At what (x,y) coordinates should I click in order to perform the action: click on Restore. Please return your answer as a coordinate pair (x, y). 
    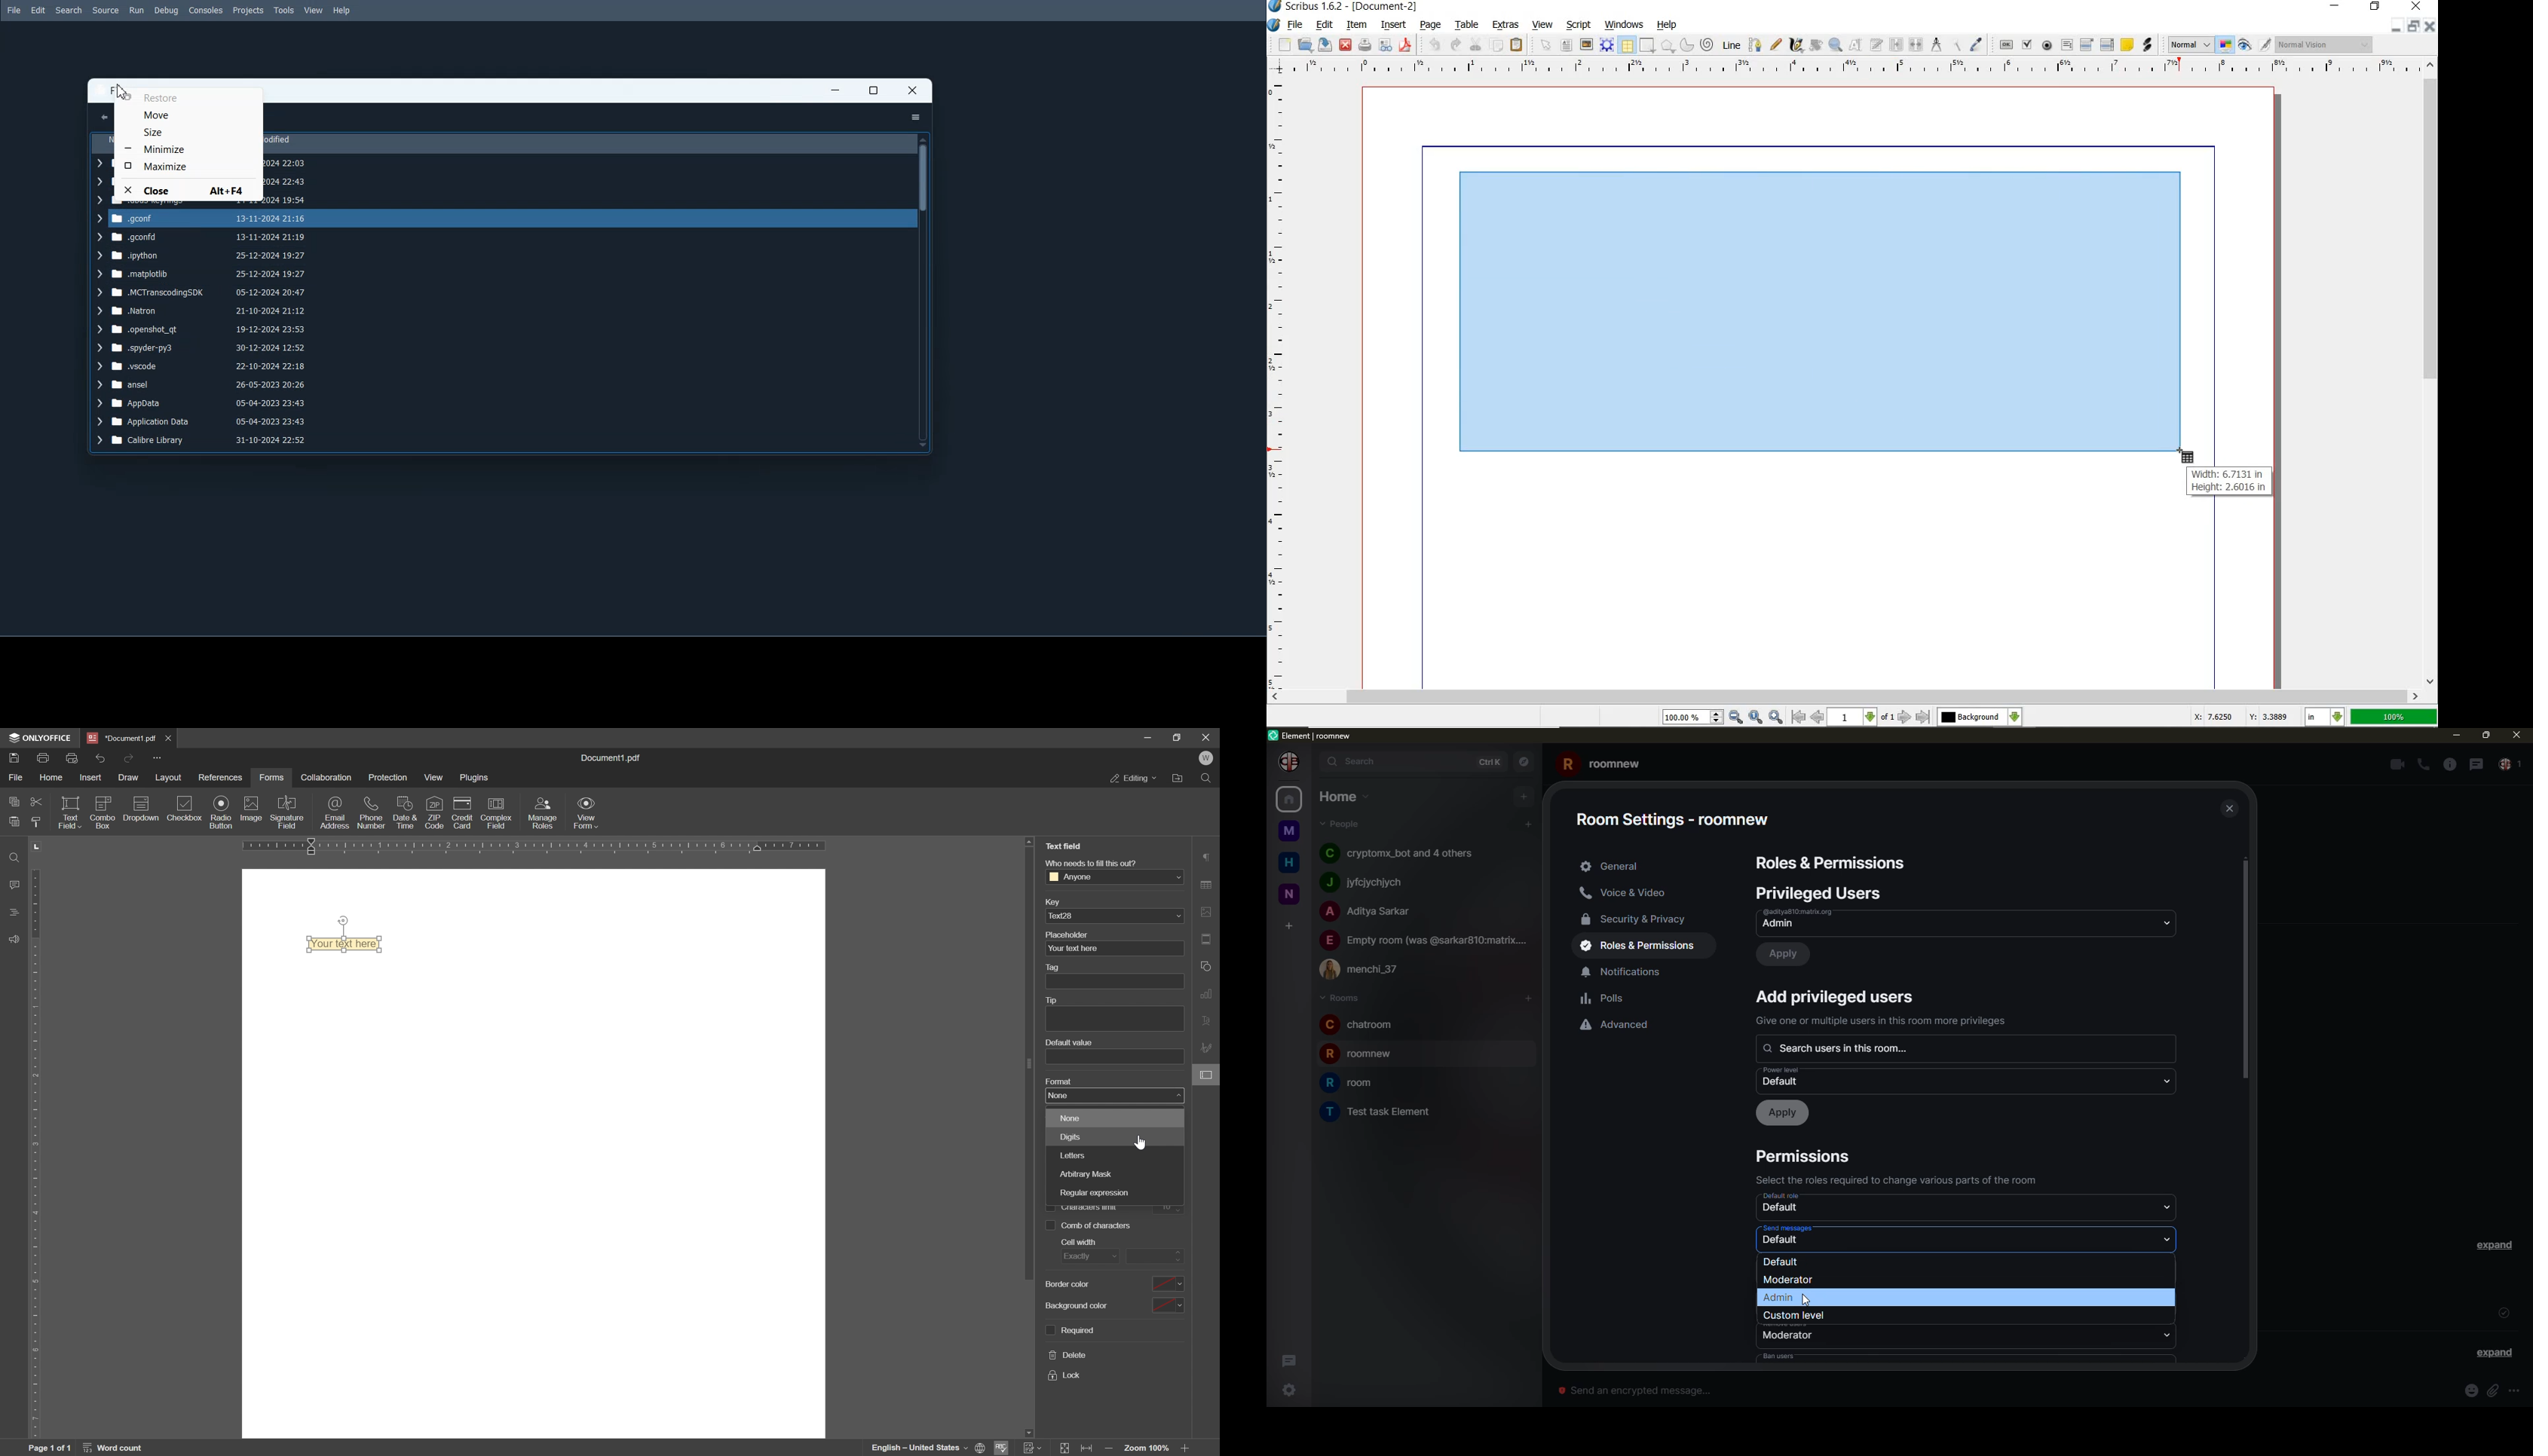
    Looking at the image, I should click on (188, 98).